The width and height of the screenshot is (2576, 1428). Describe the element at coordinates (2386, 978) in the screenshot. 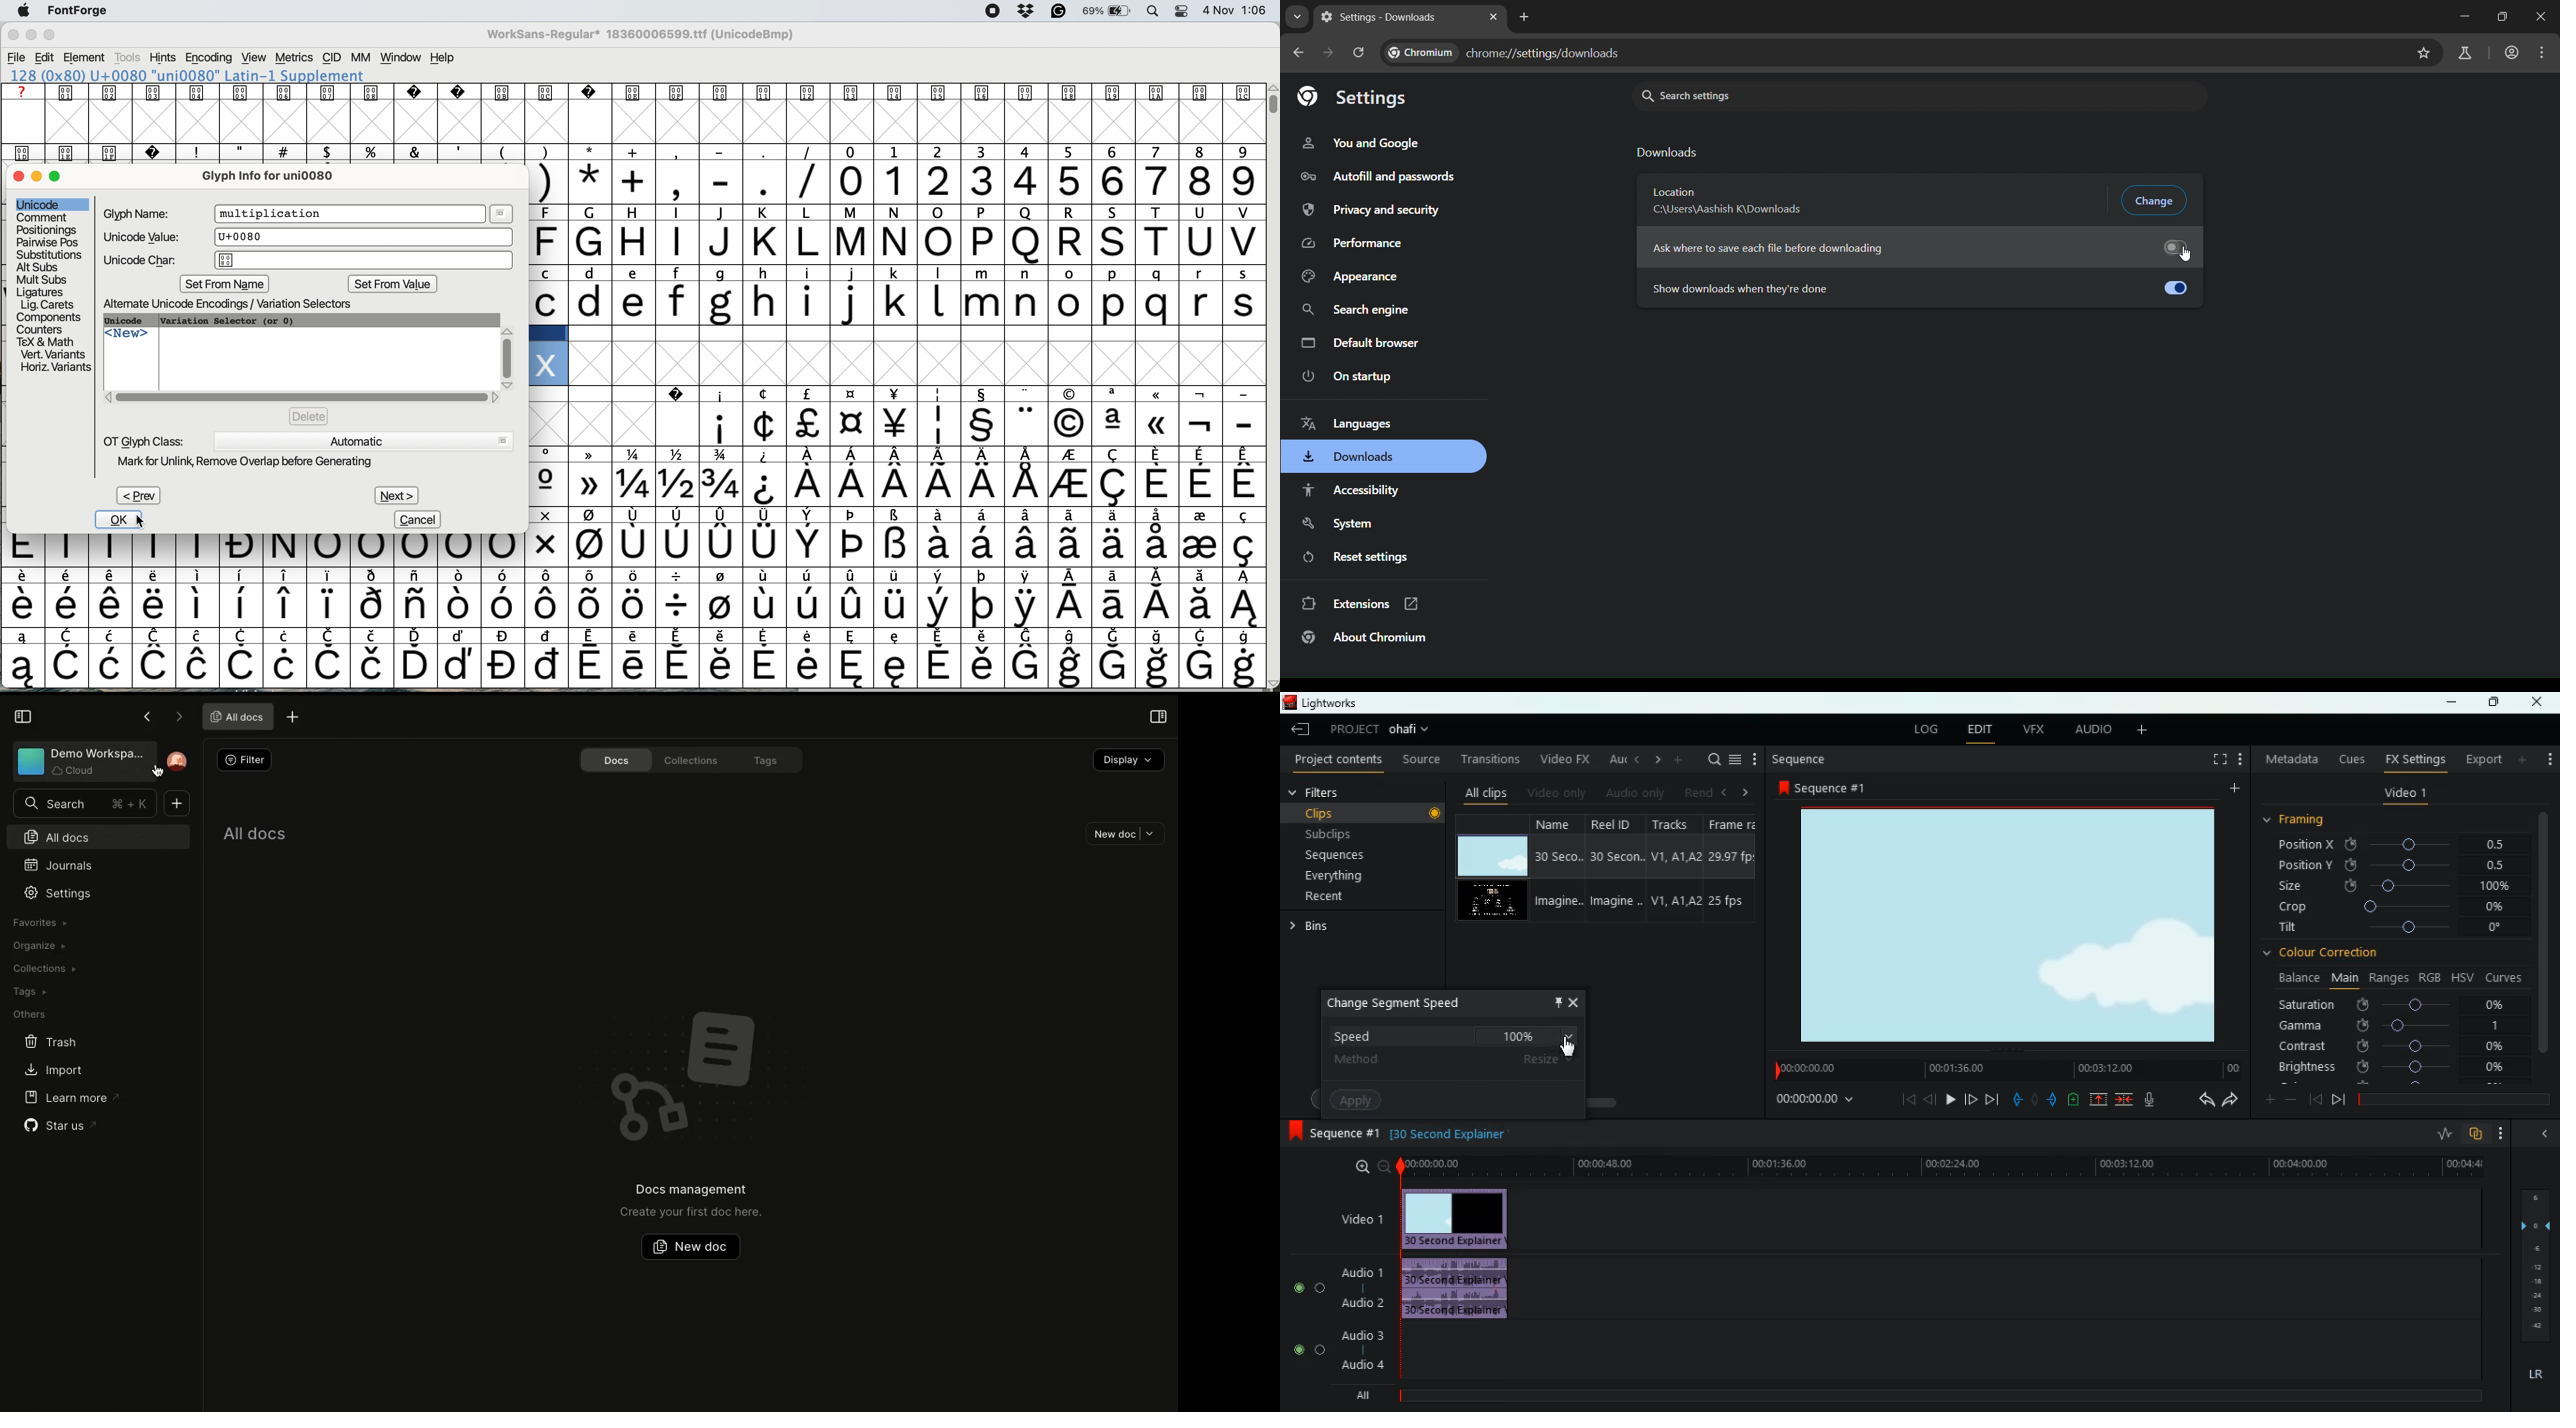

I see `ranges` at that location.